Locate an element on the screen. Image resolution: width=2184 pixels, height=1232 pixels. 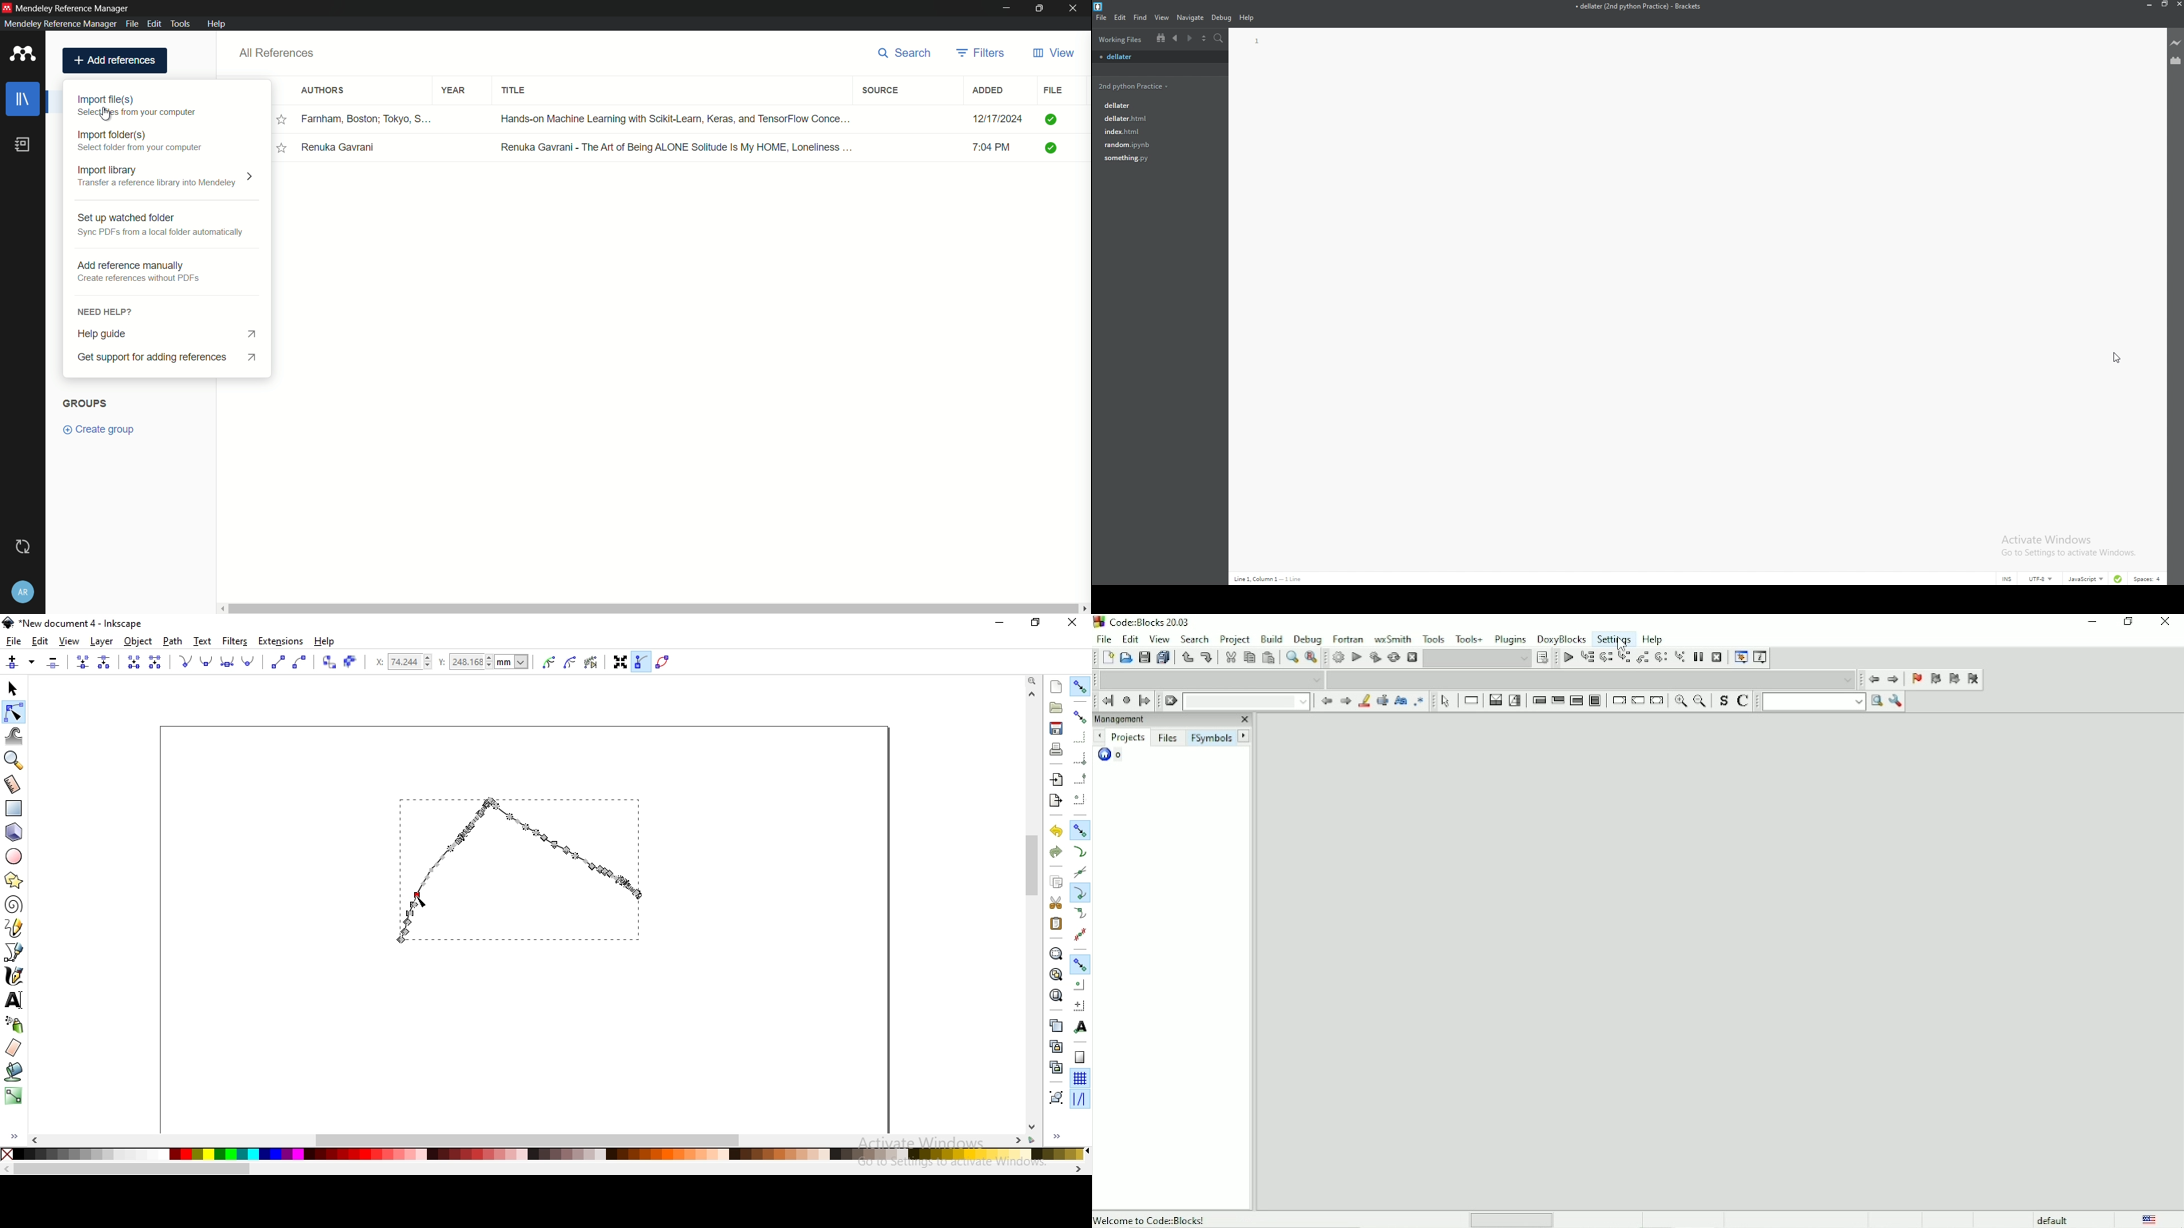
snap guides is located at coordinates (1078, 1099).